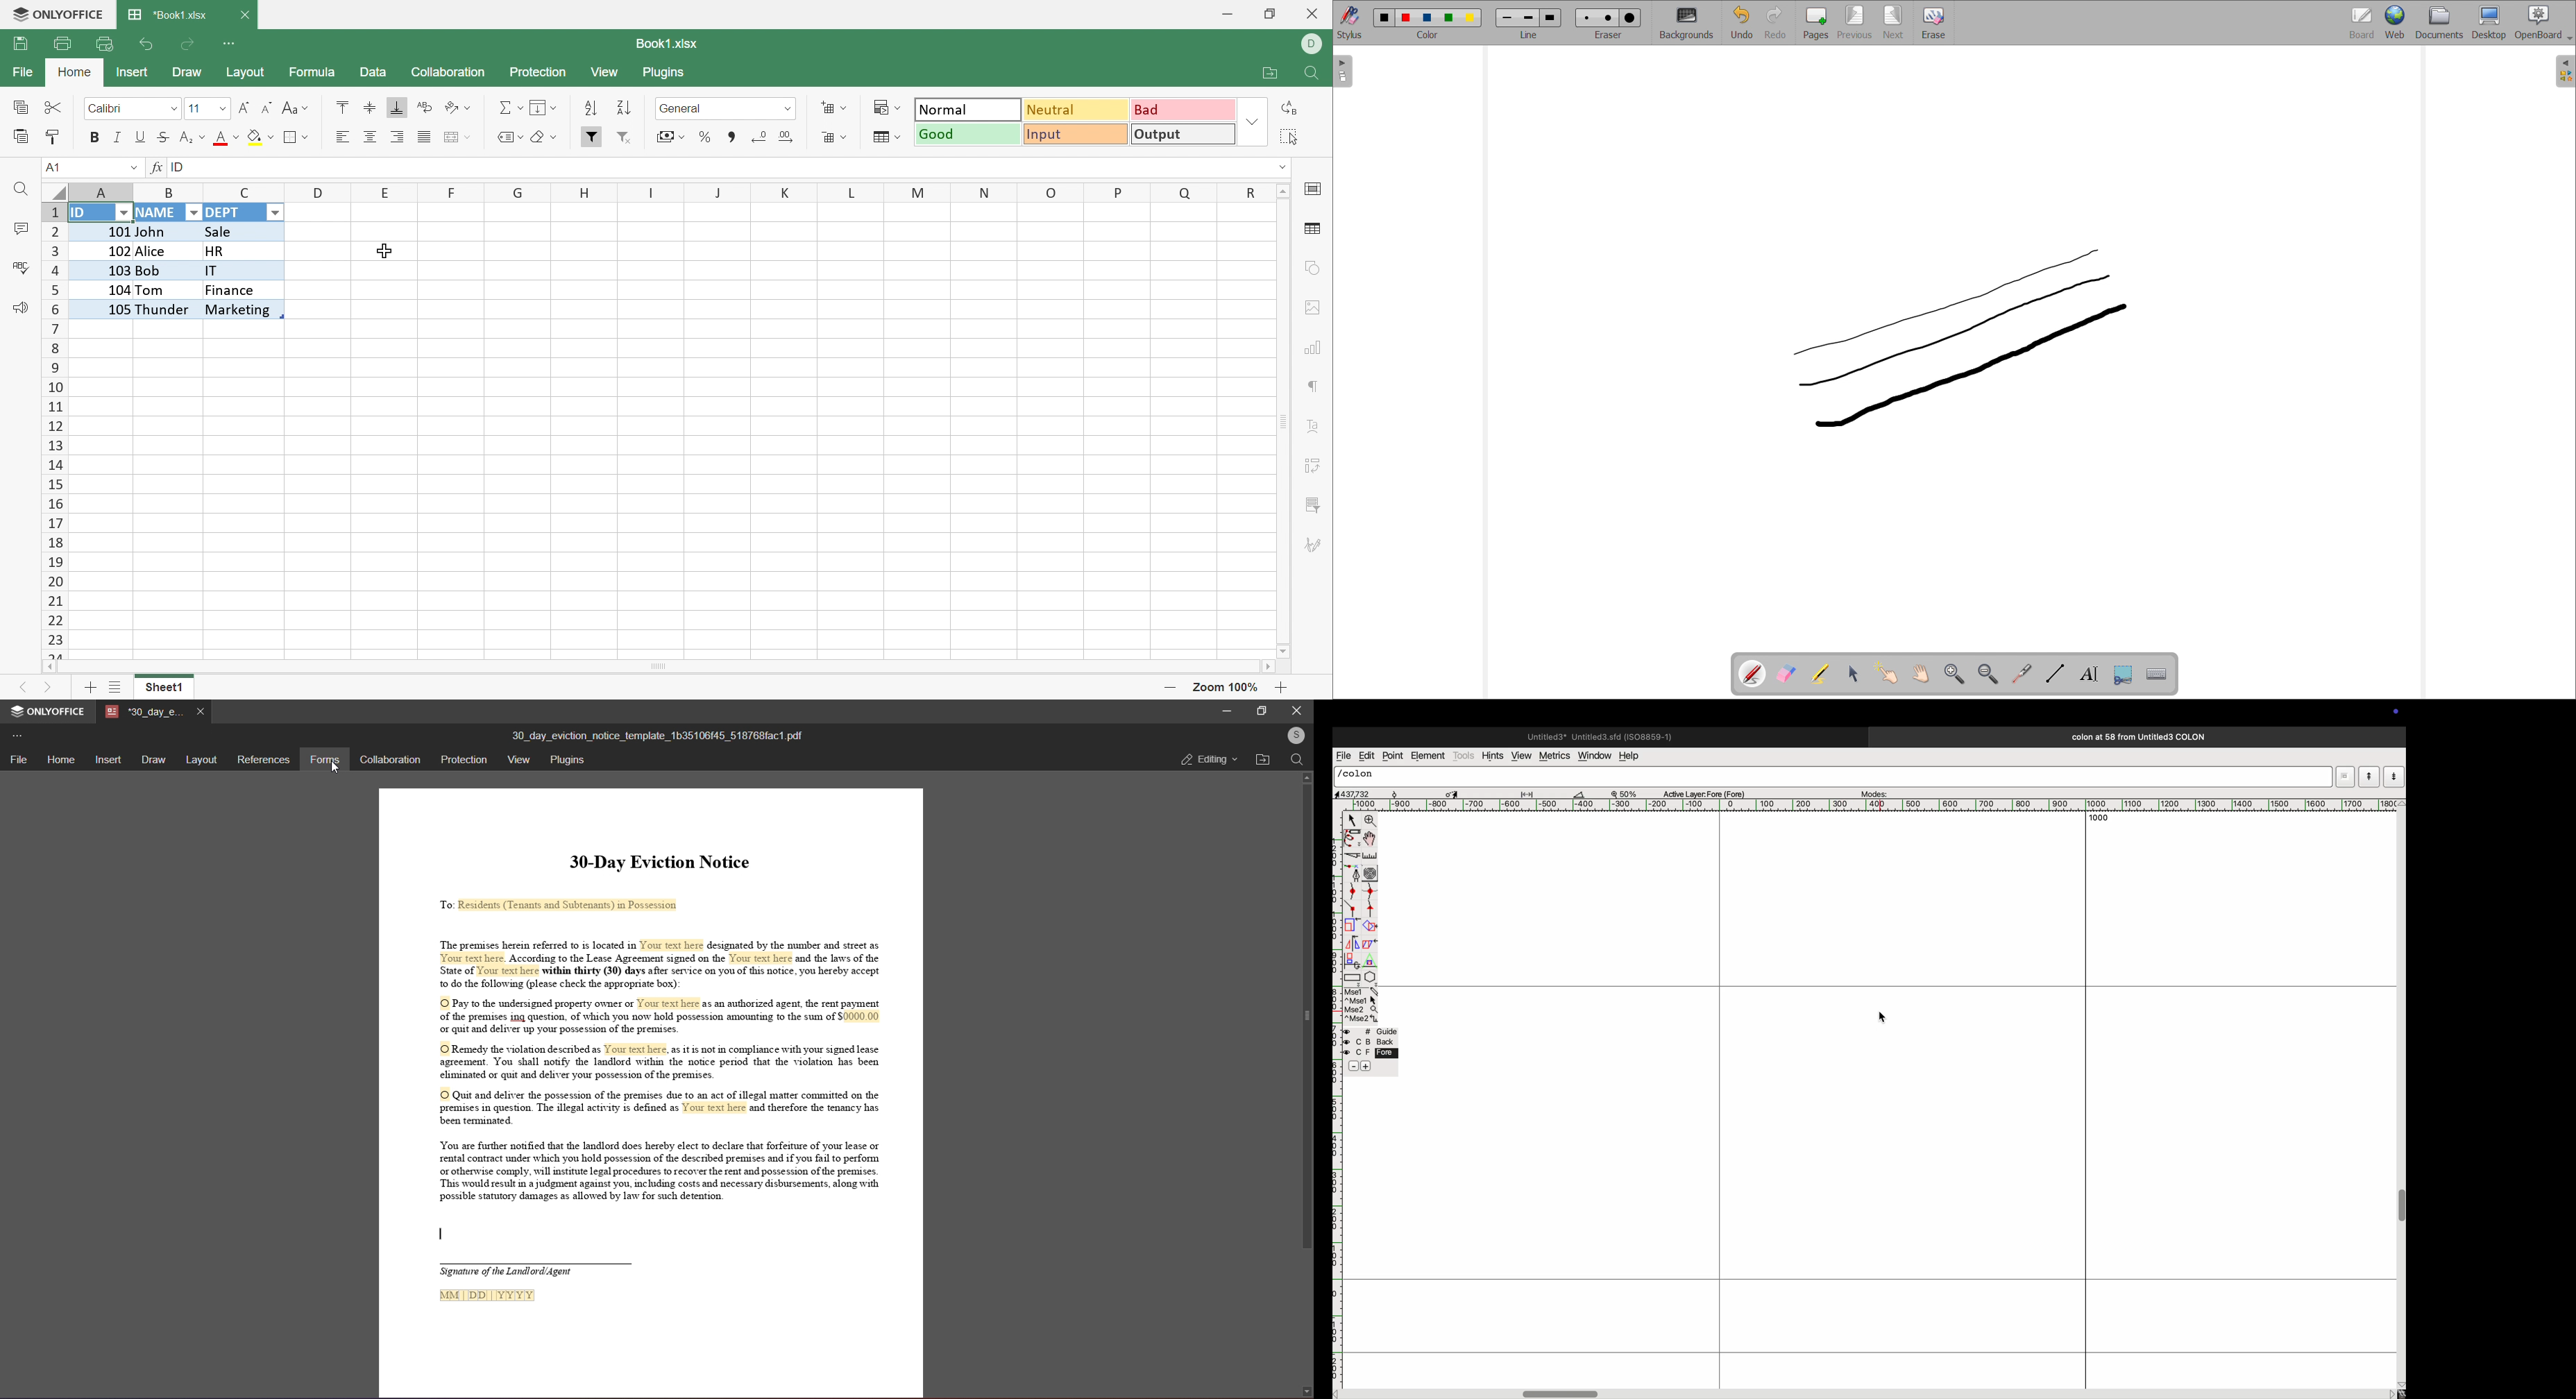 This screenshot has width=2576, height=1400. What do you see at coordinates (1297, 709) in the screenshot?
I see `close` at bounding box center [1297, 709].